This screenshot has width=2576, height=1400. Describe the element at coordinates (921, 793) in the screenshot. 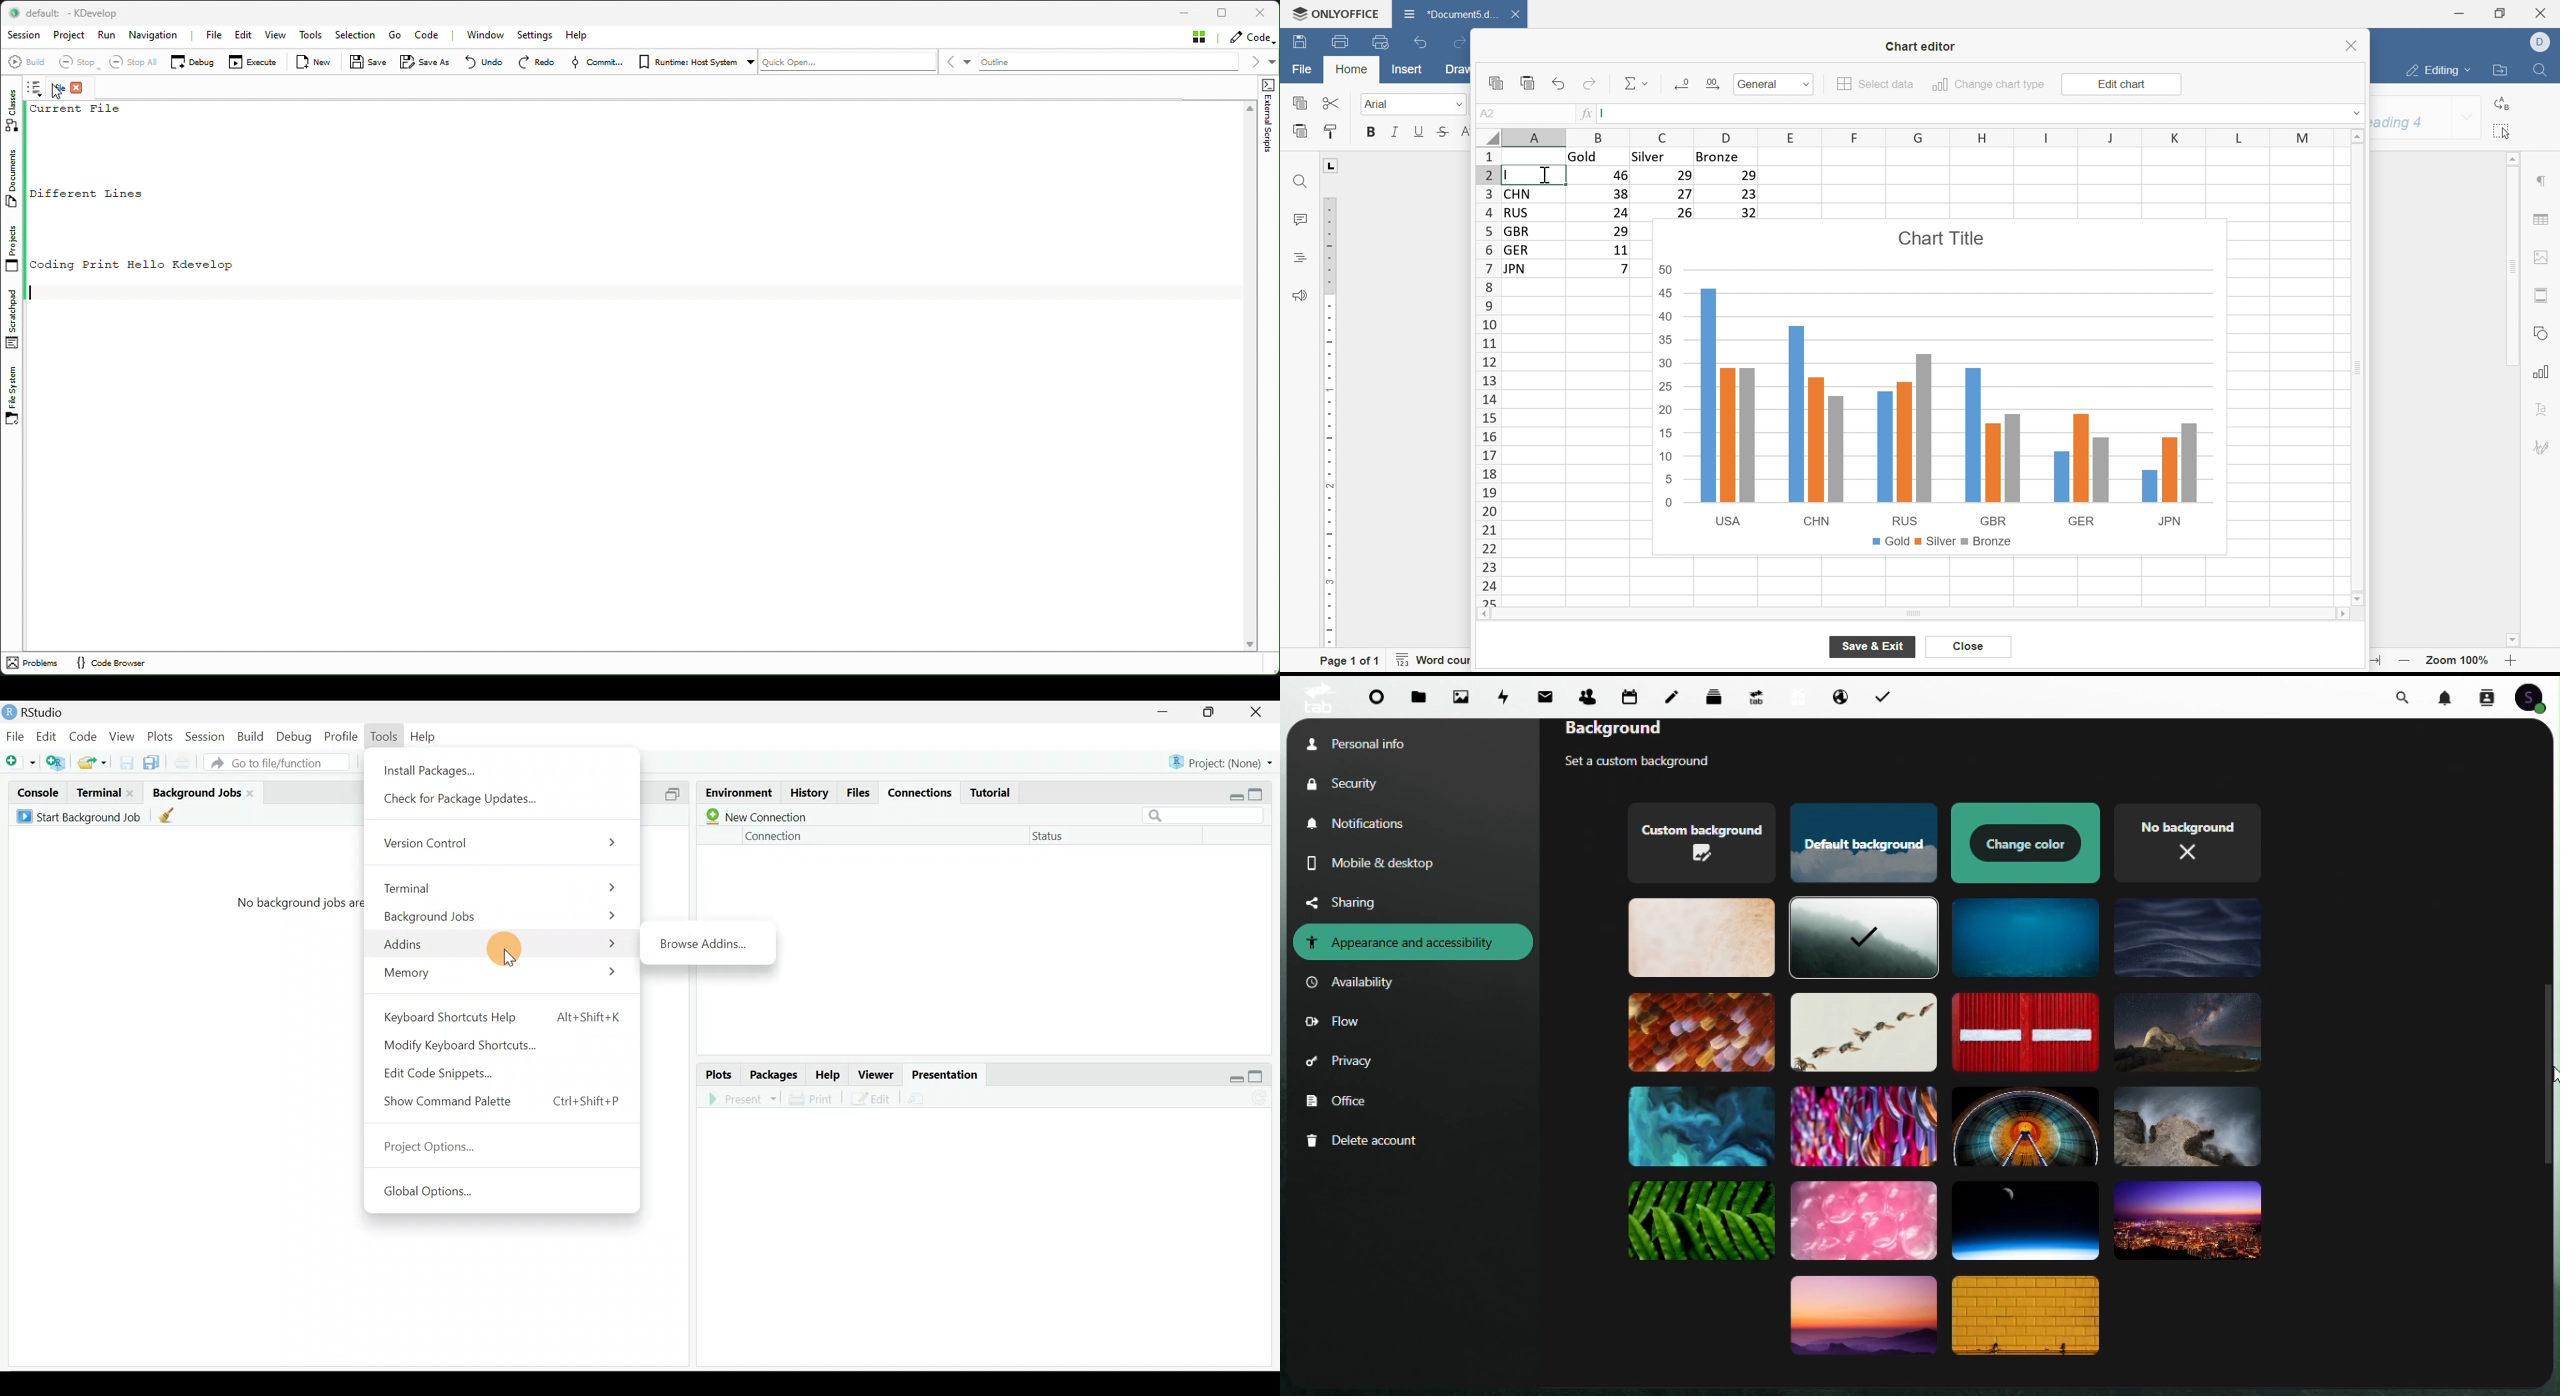

I see `Connections` at that location.